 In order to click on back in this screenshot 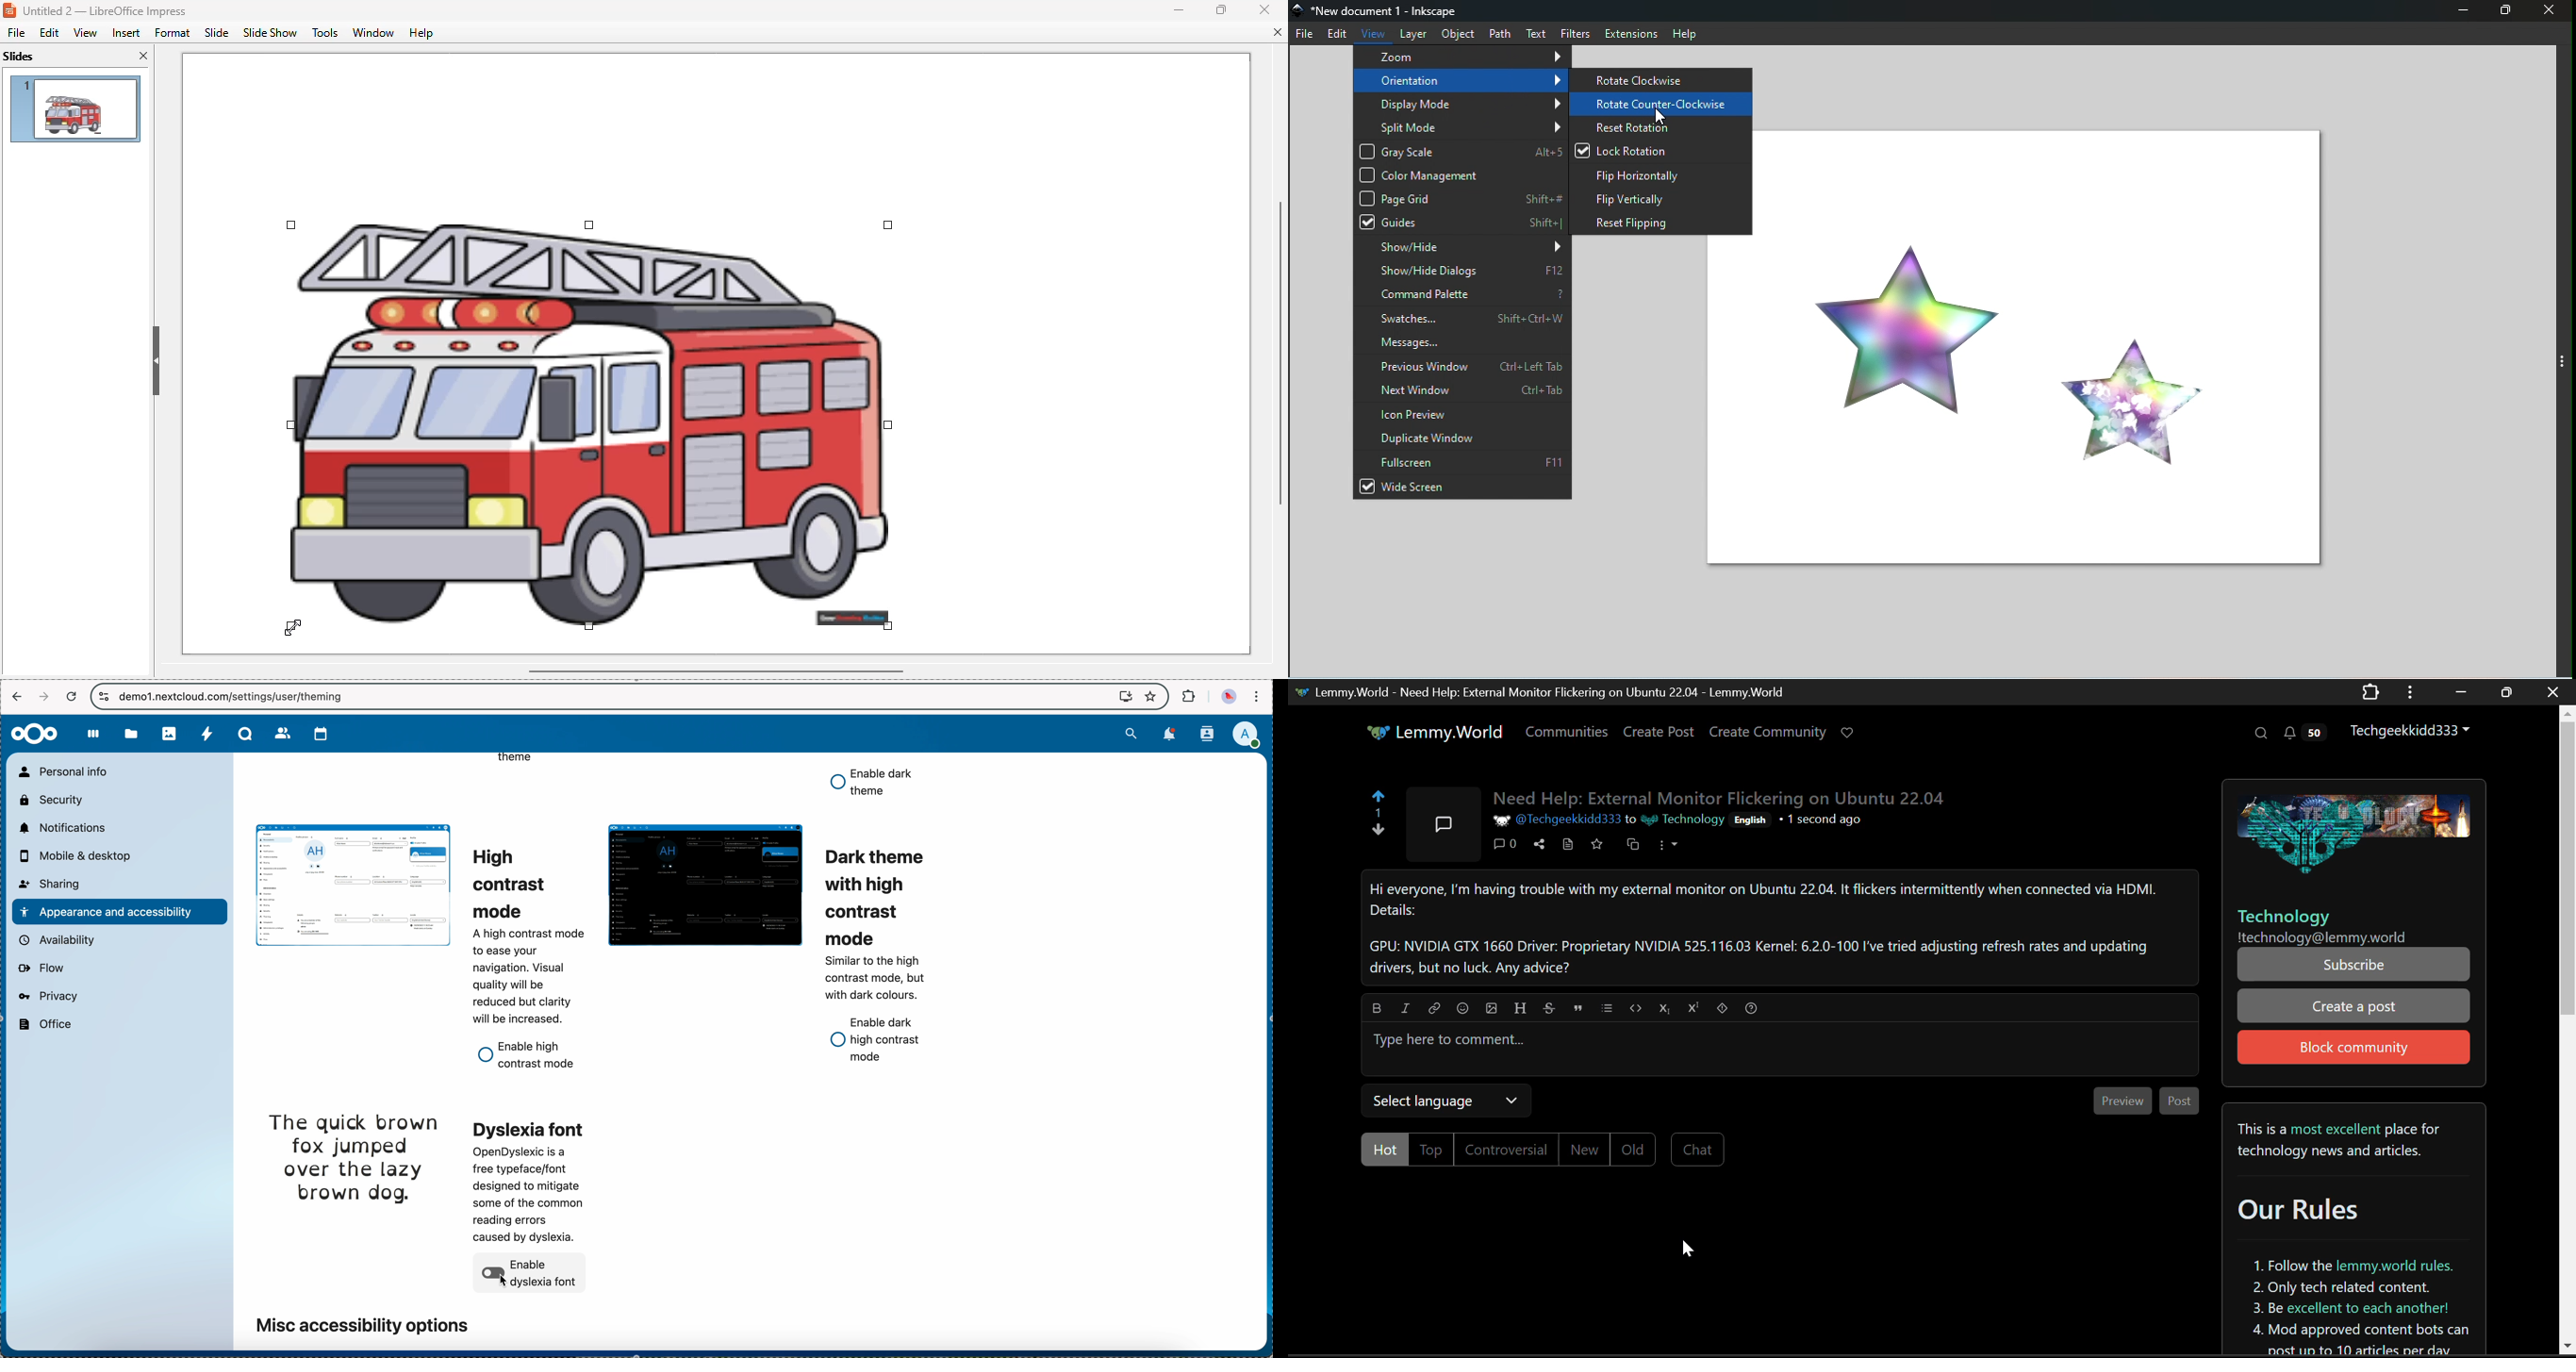, I will do `click(19, 699)`.